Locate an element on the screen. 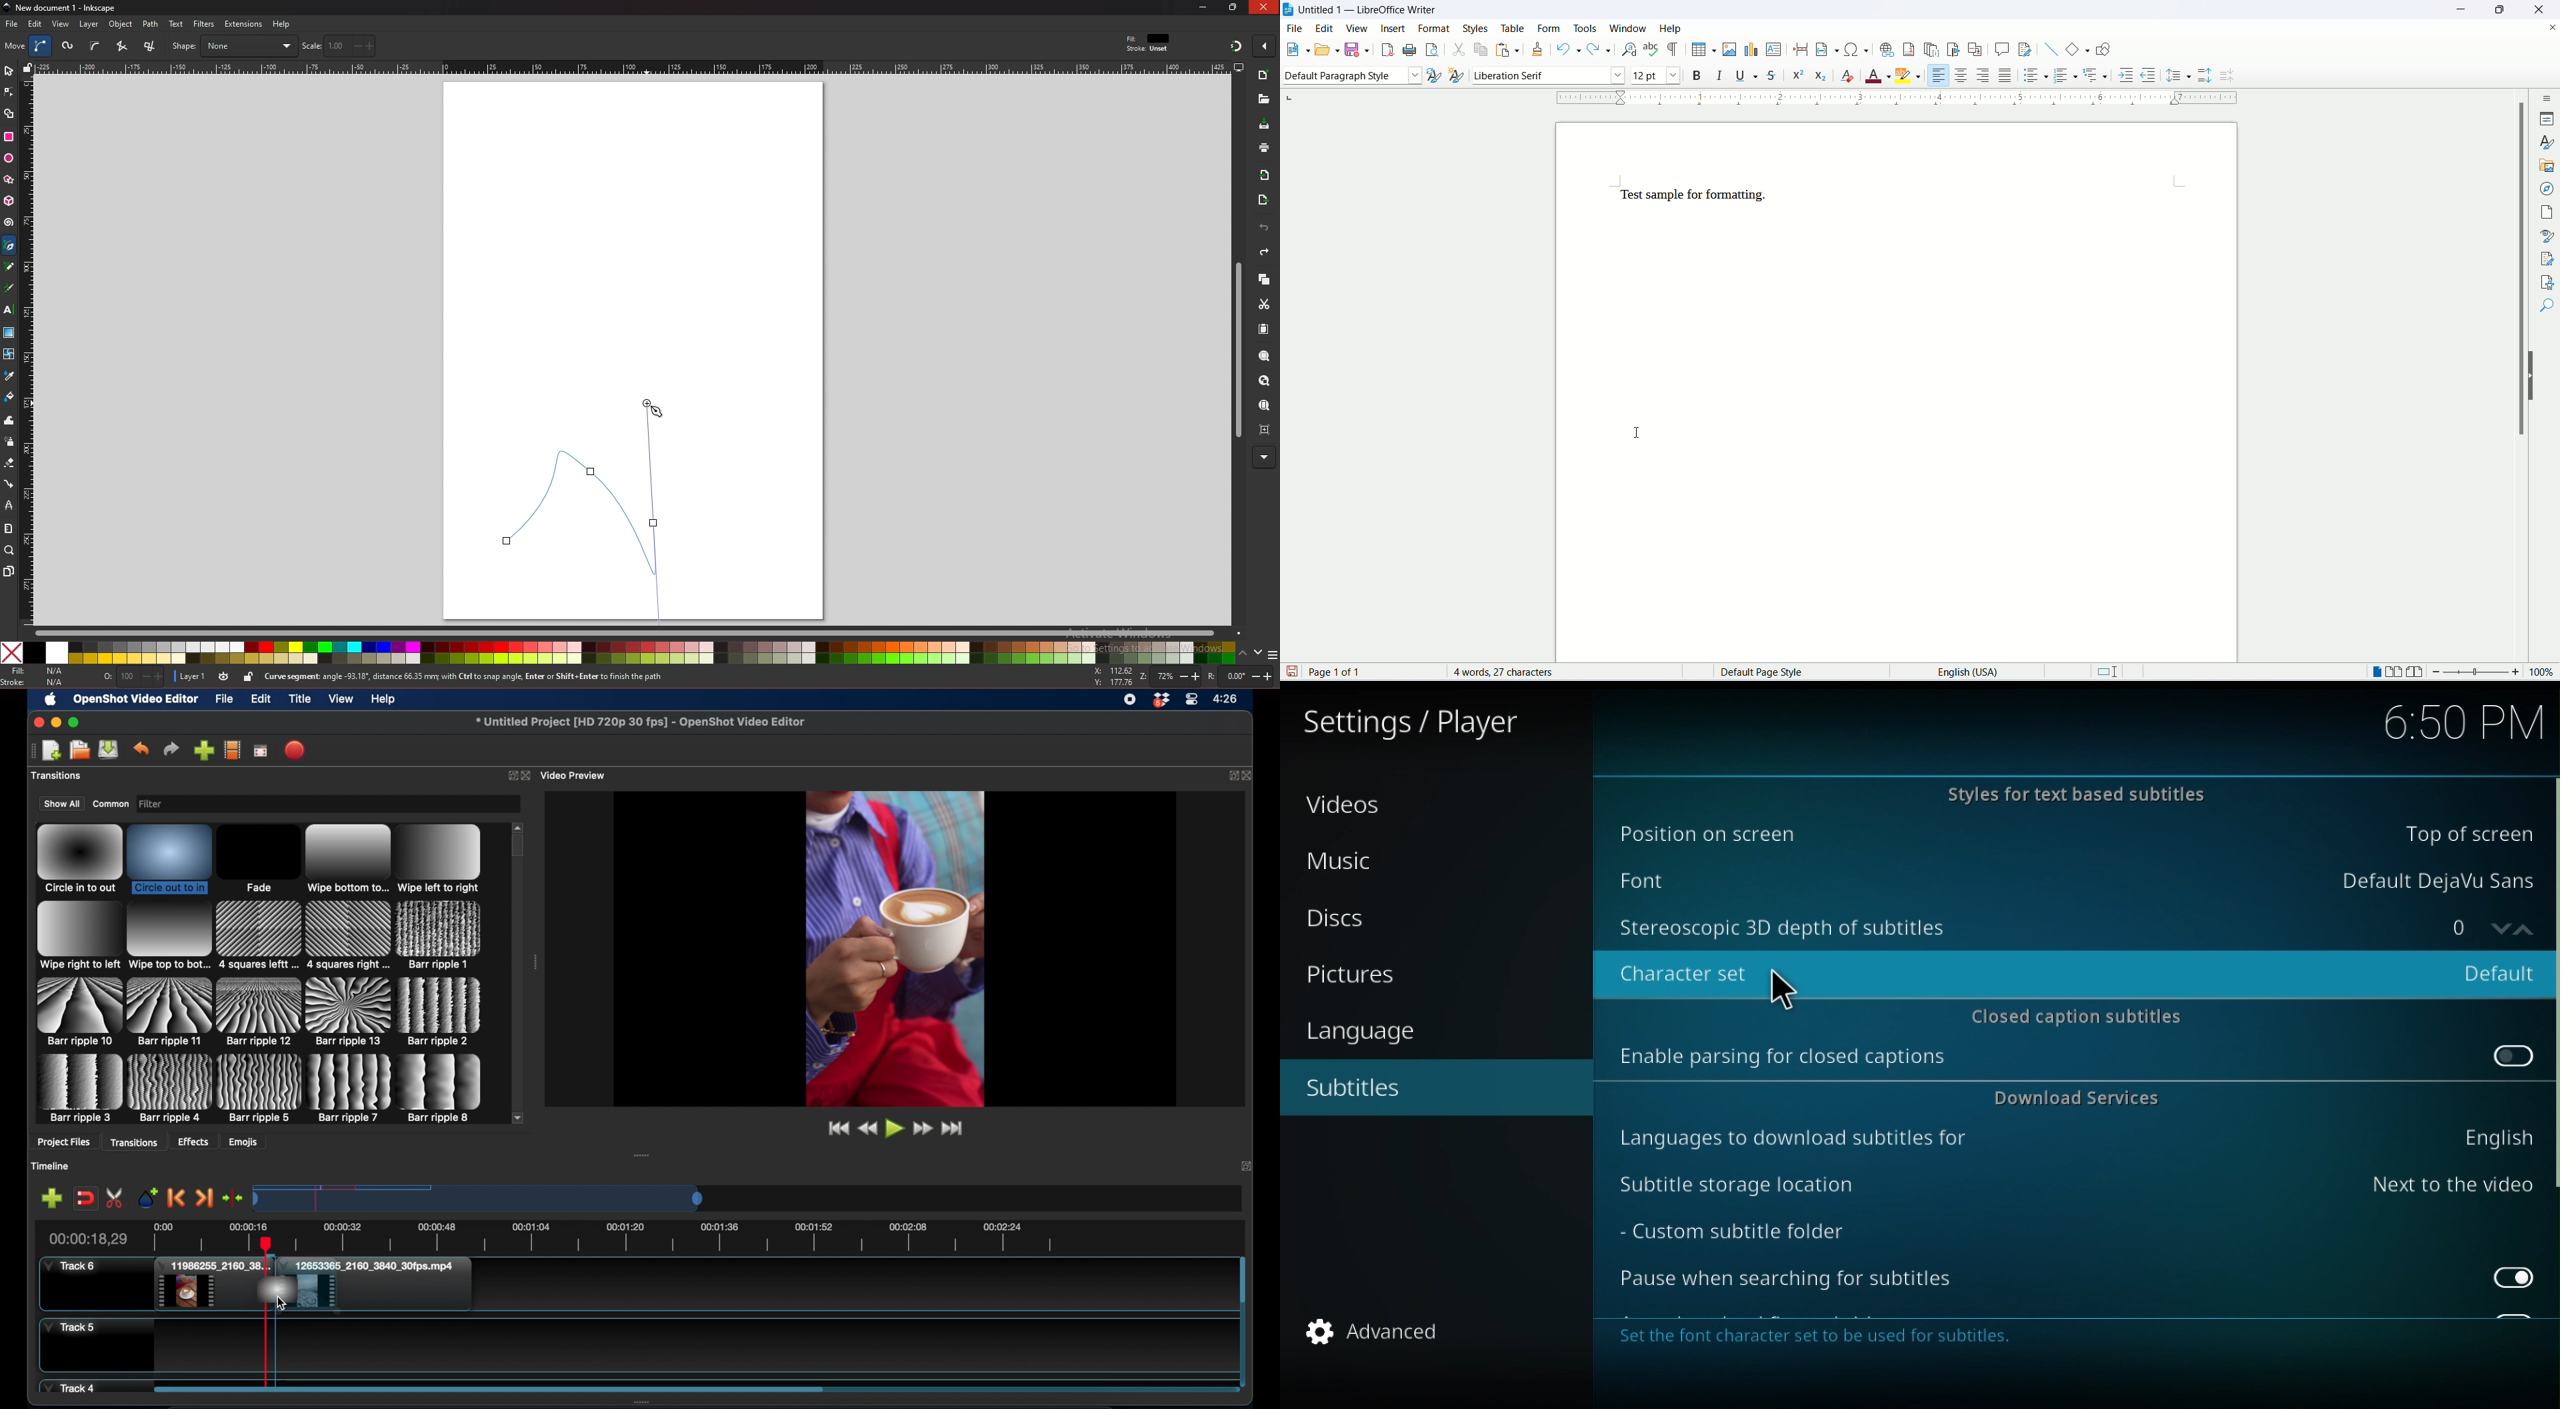  format is located at coordinates (1437, 28).